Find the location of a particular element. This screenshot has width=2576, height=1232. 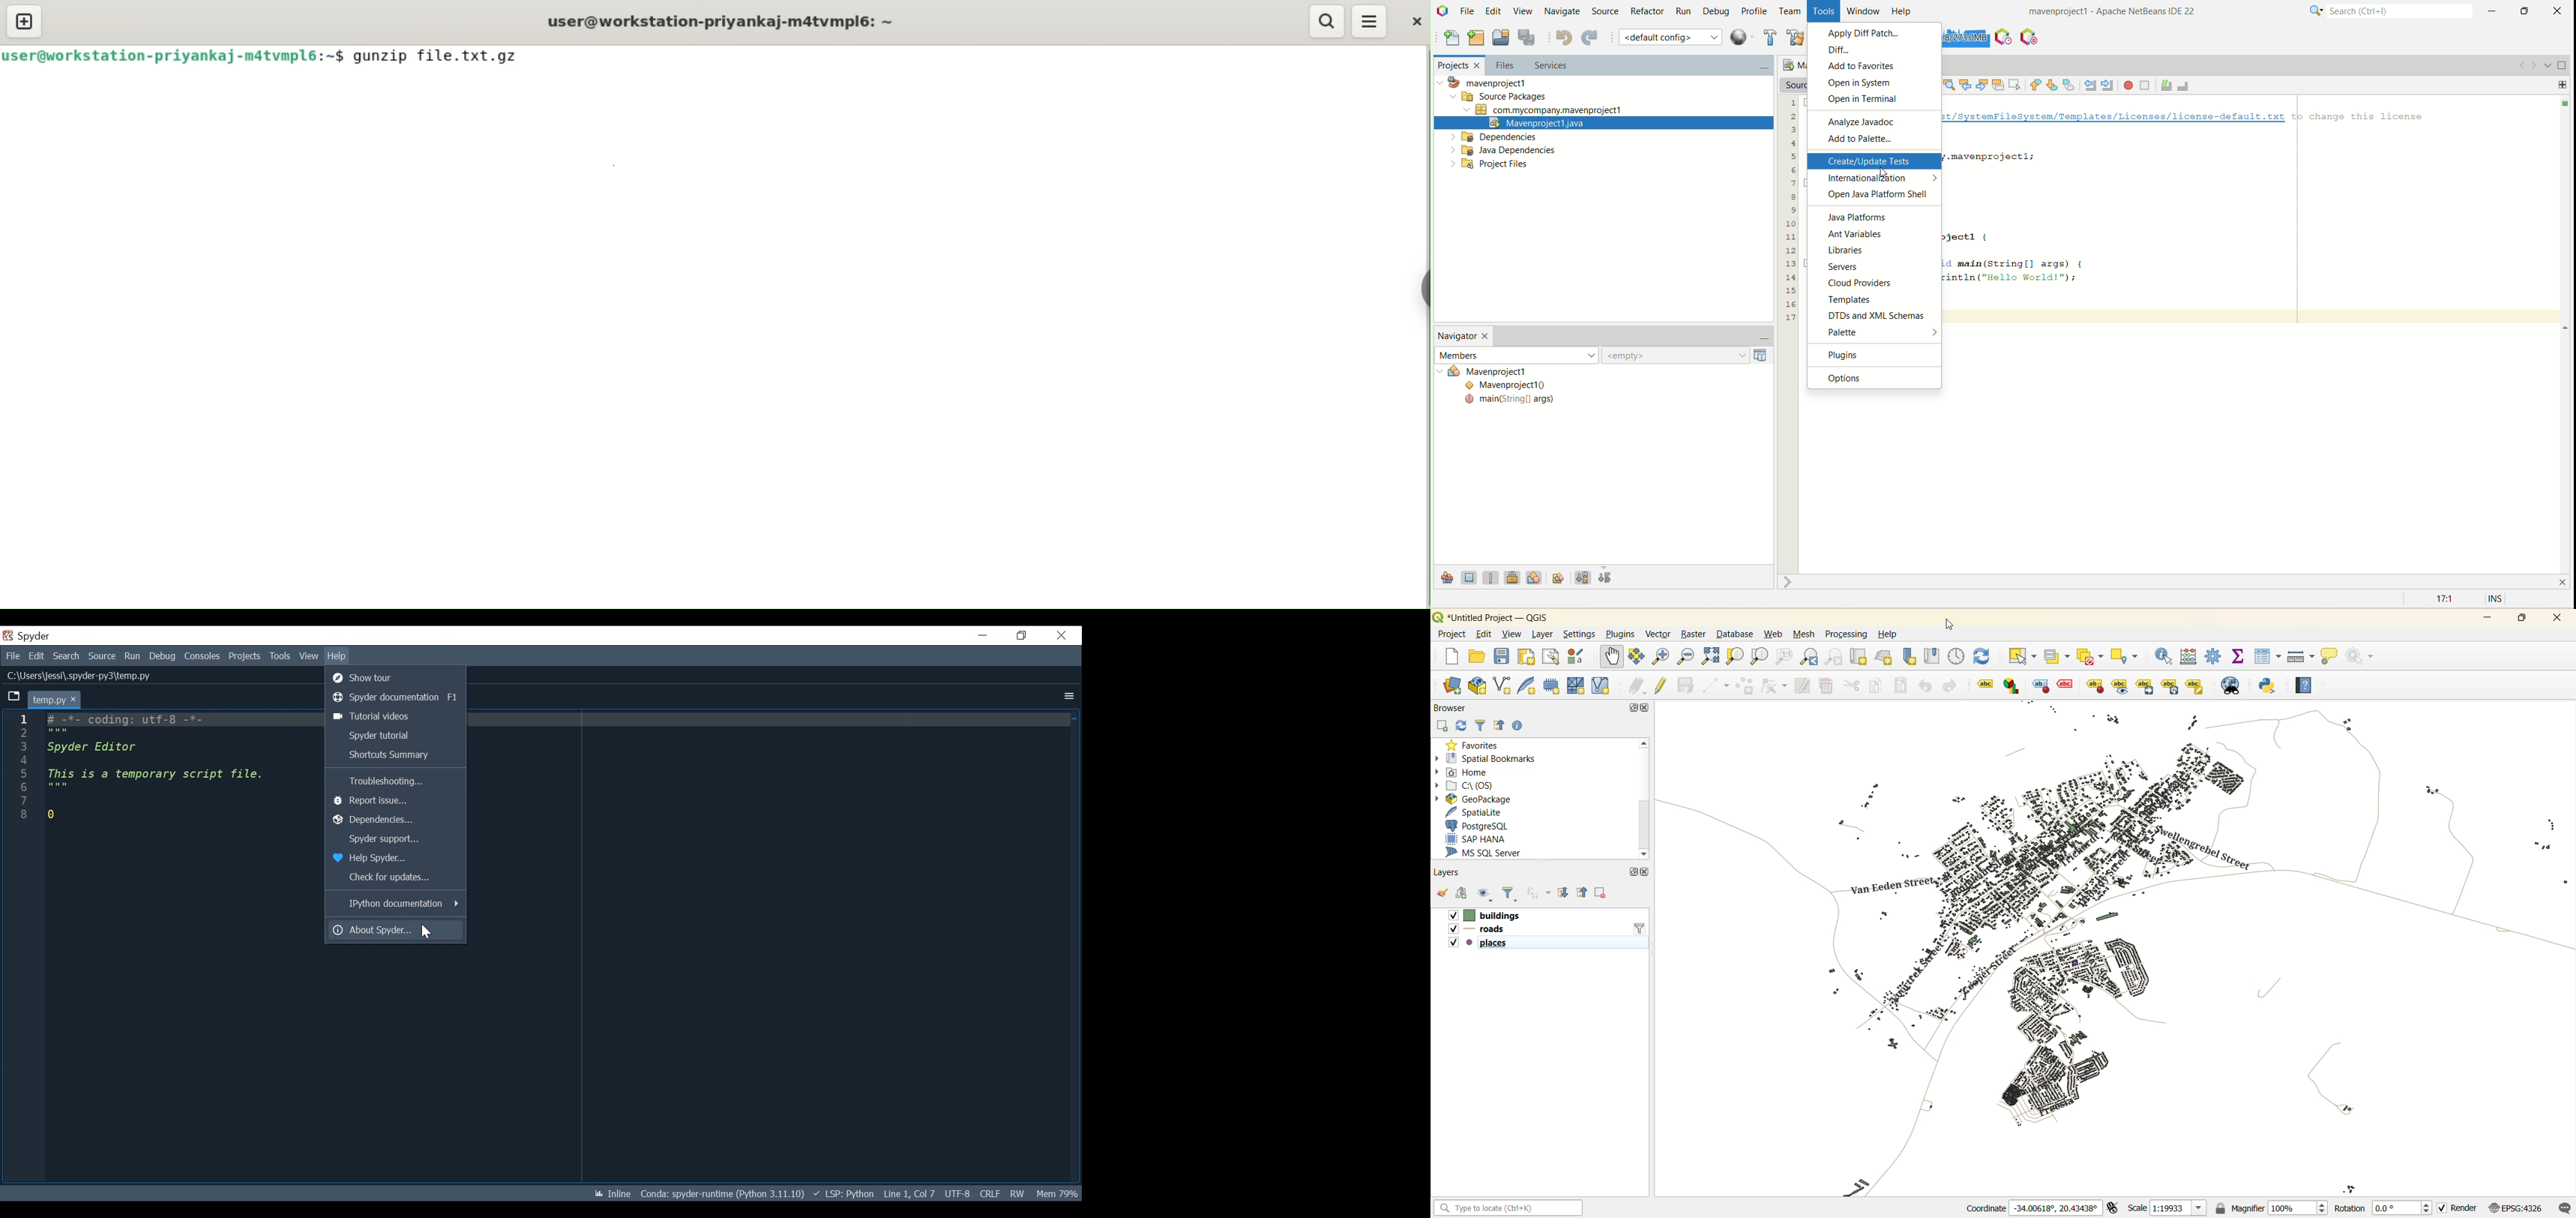

CRLF is located at coordinates (990, 1193).